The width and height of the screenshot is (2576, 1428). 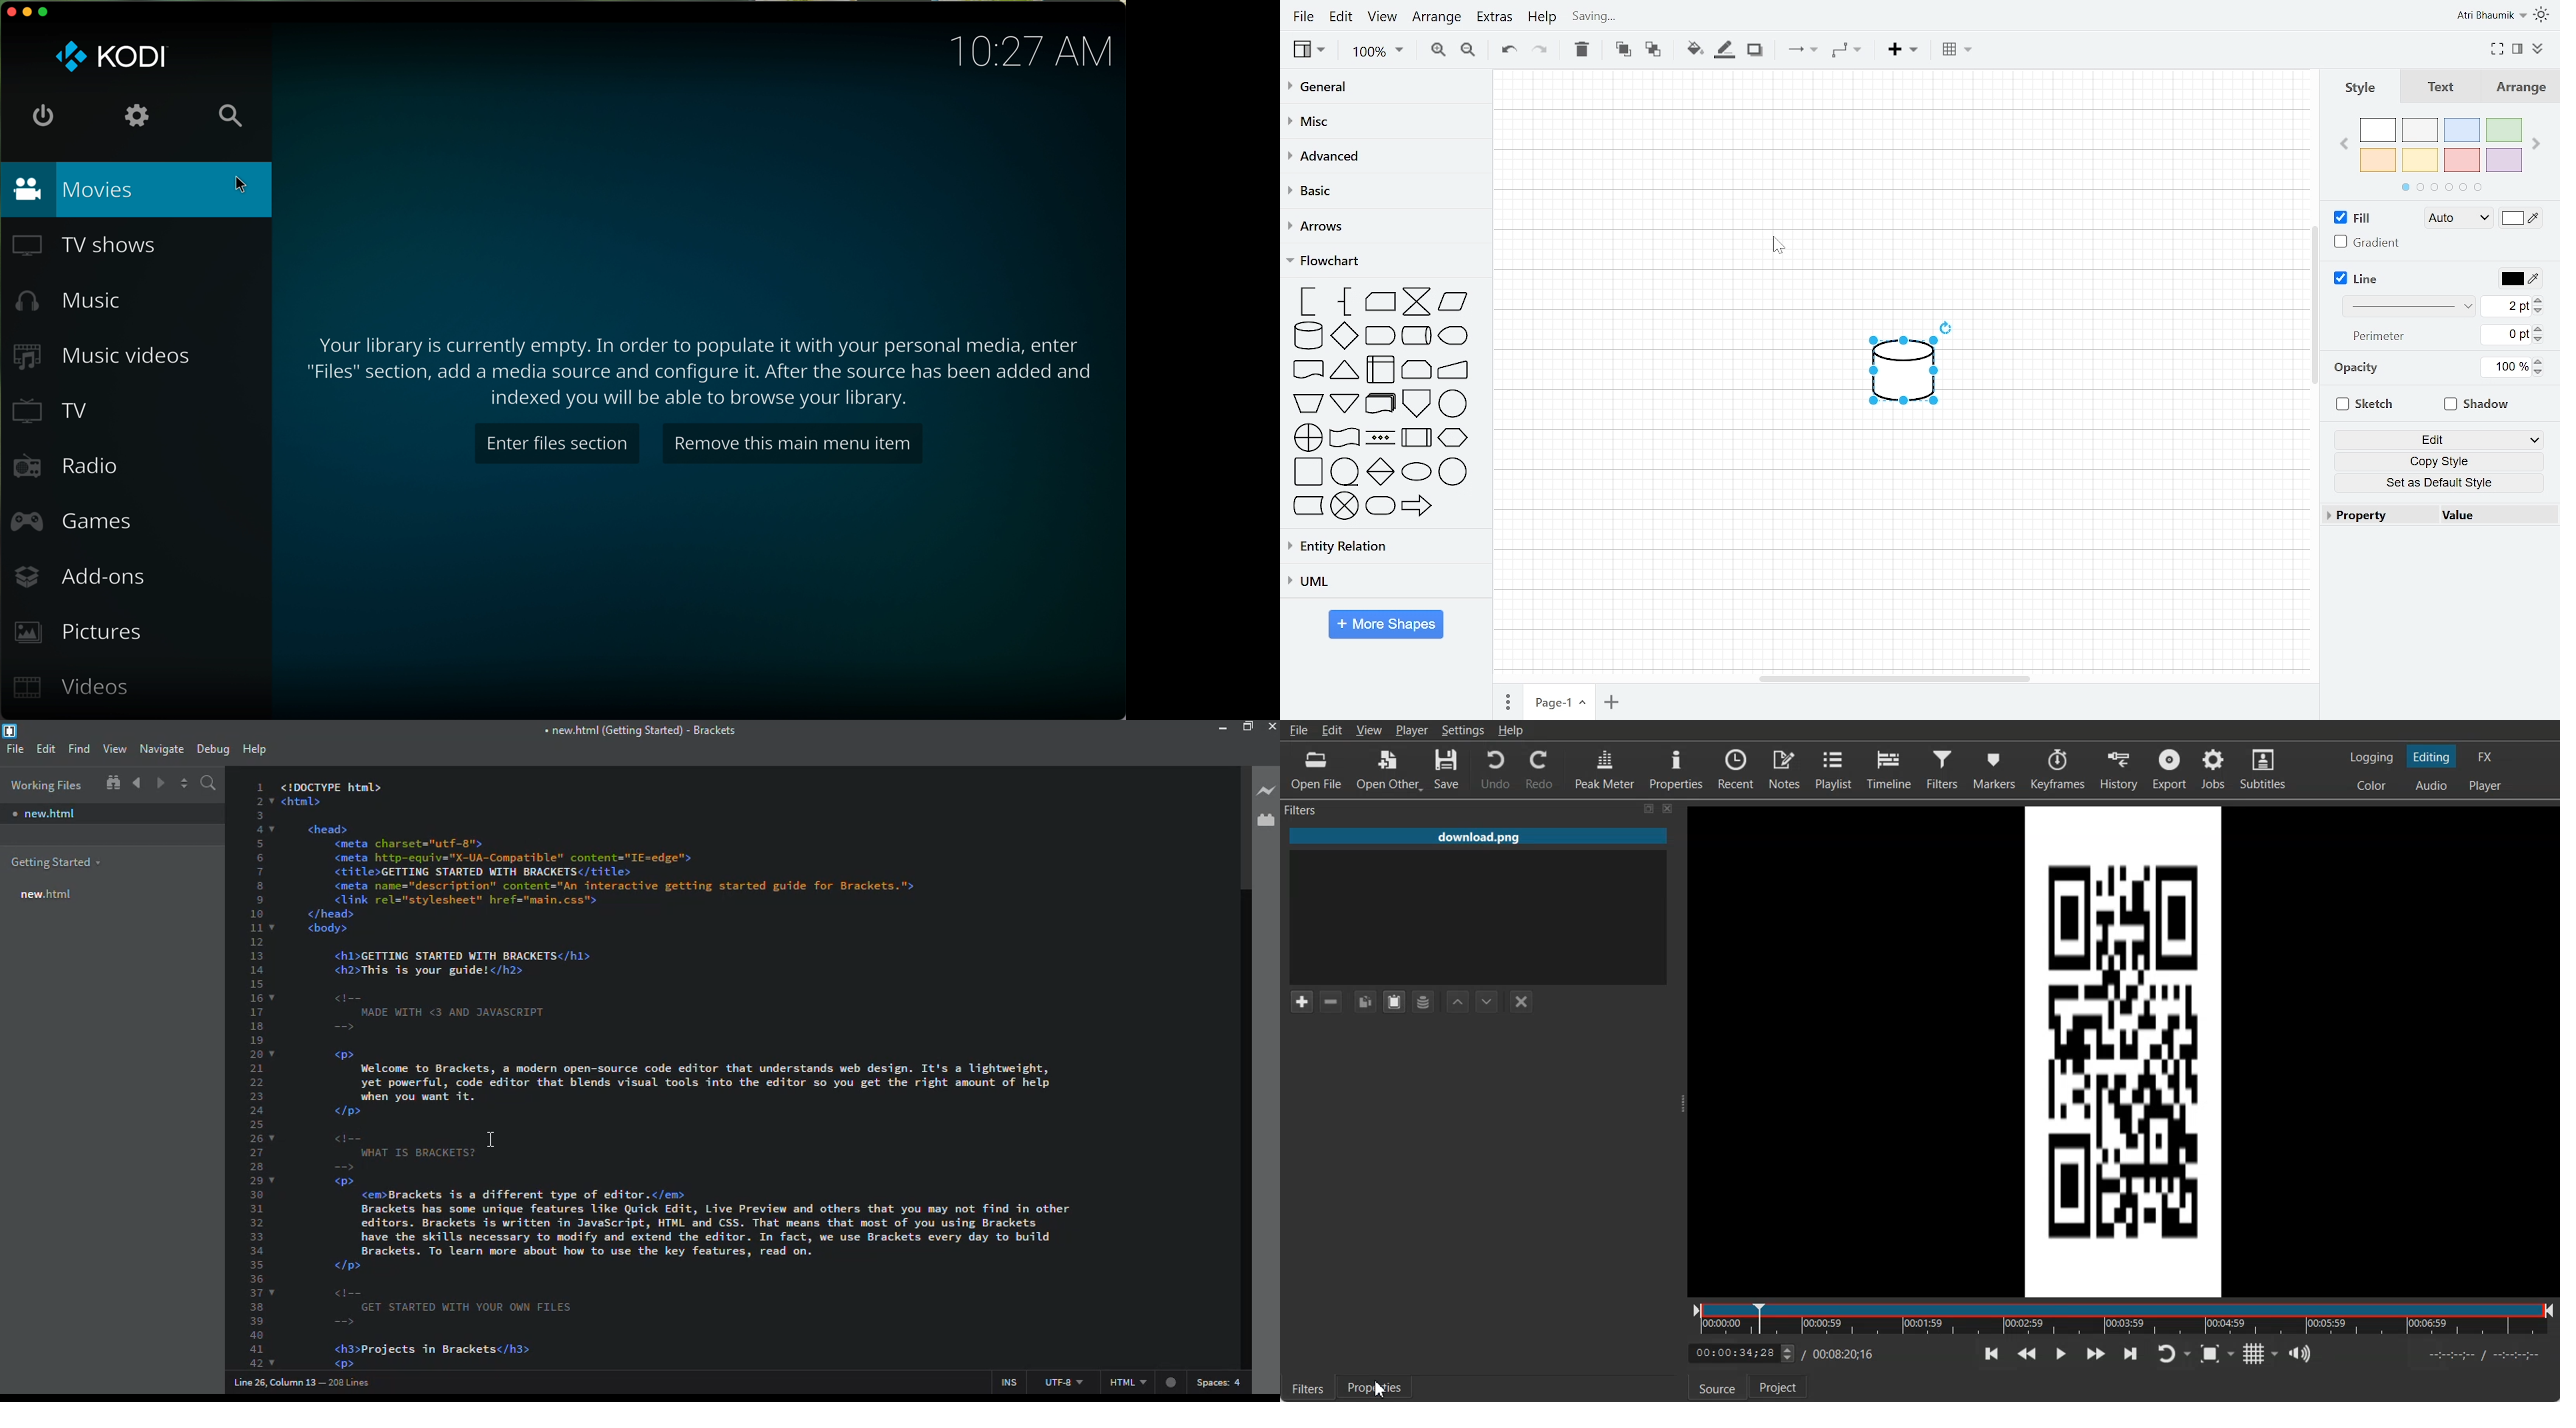 I want to click on spaces, so click(x=1221, y=1382).